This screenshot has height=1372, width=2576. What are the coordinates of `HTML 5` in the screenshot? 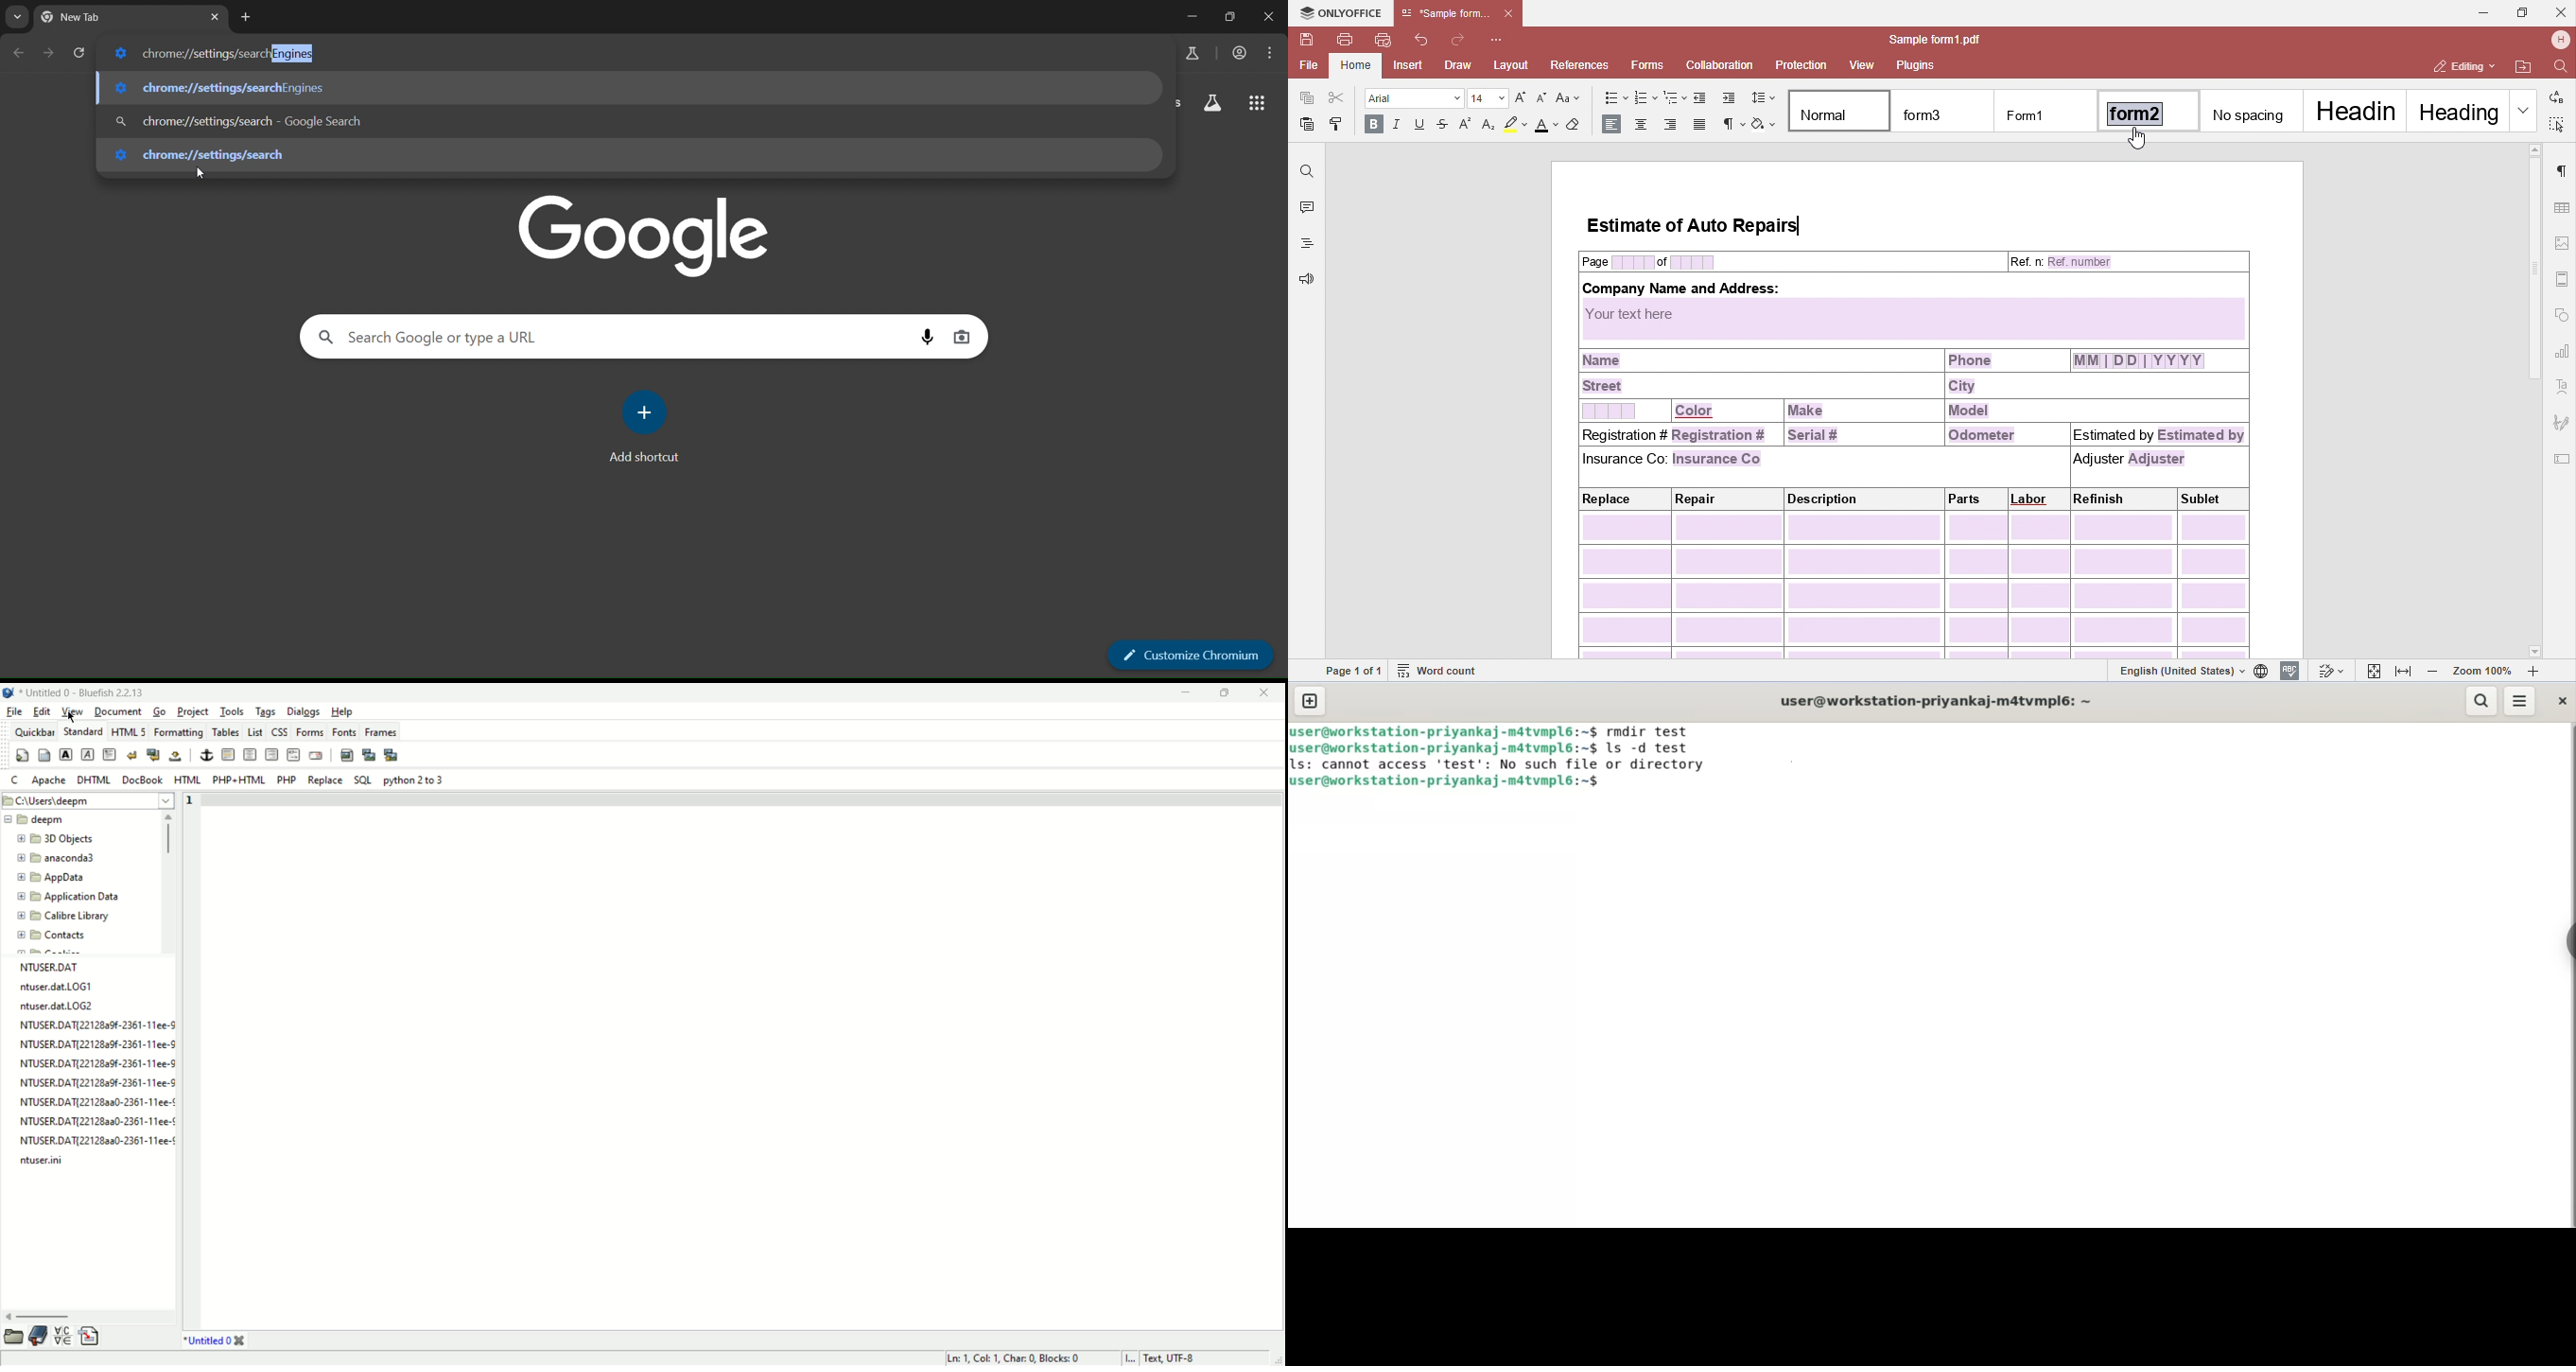 It's located at (129, 731).